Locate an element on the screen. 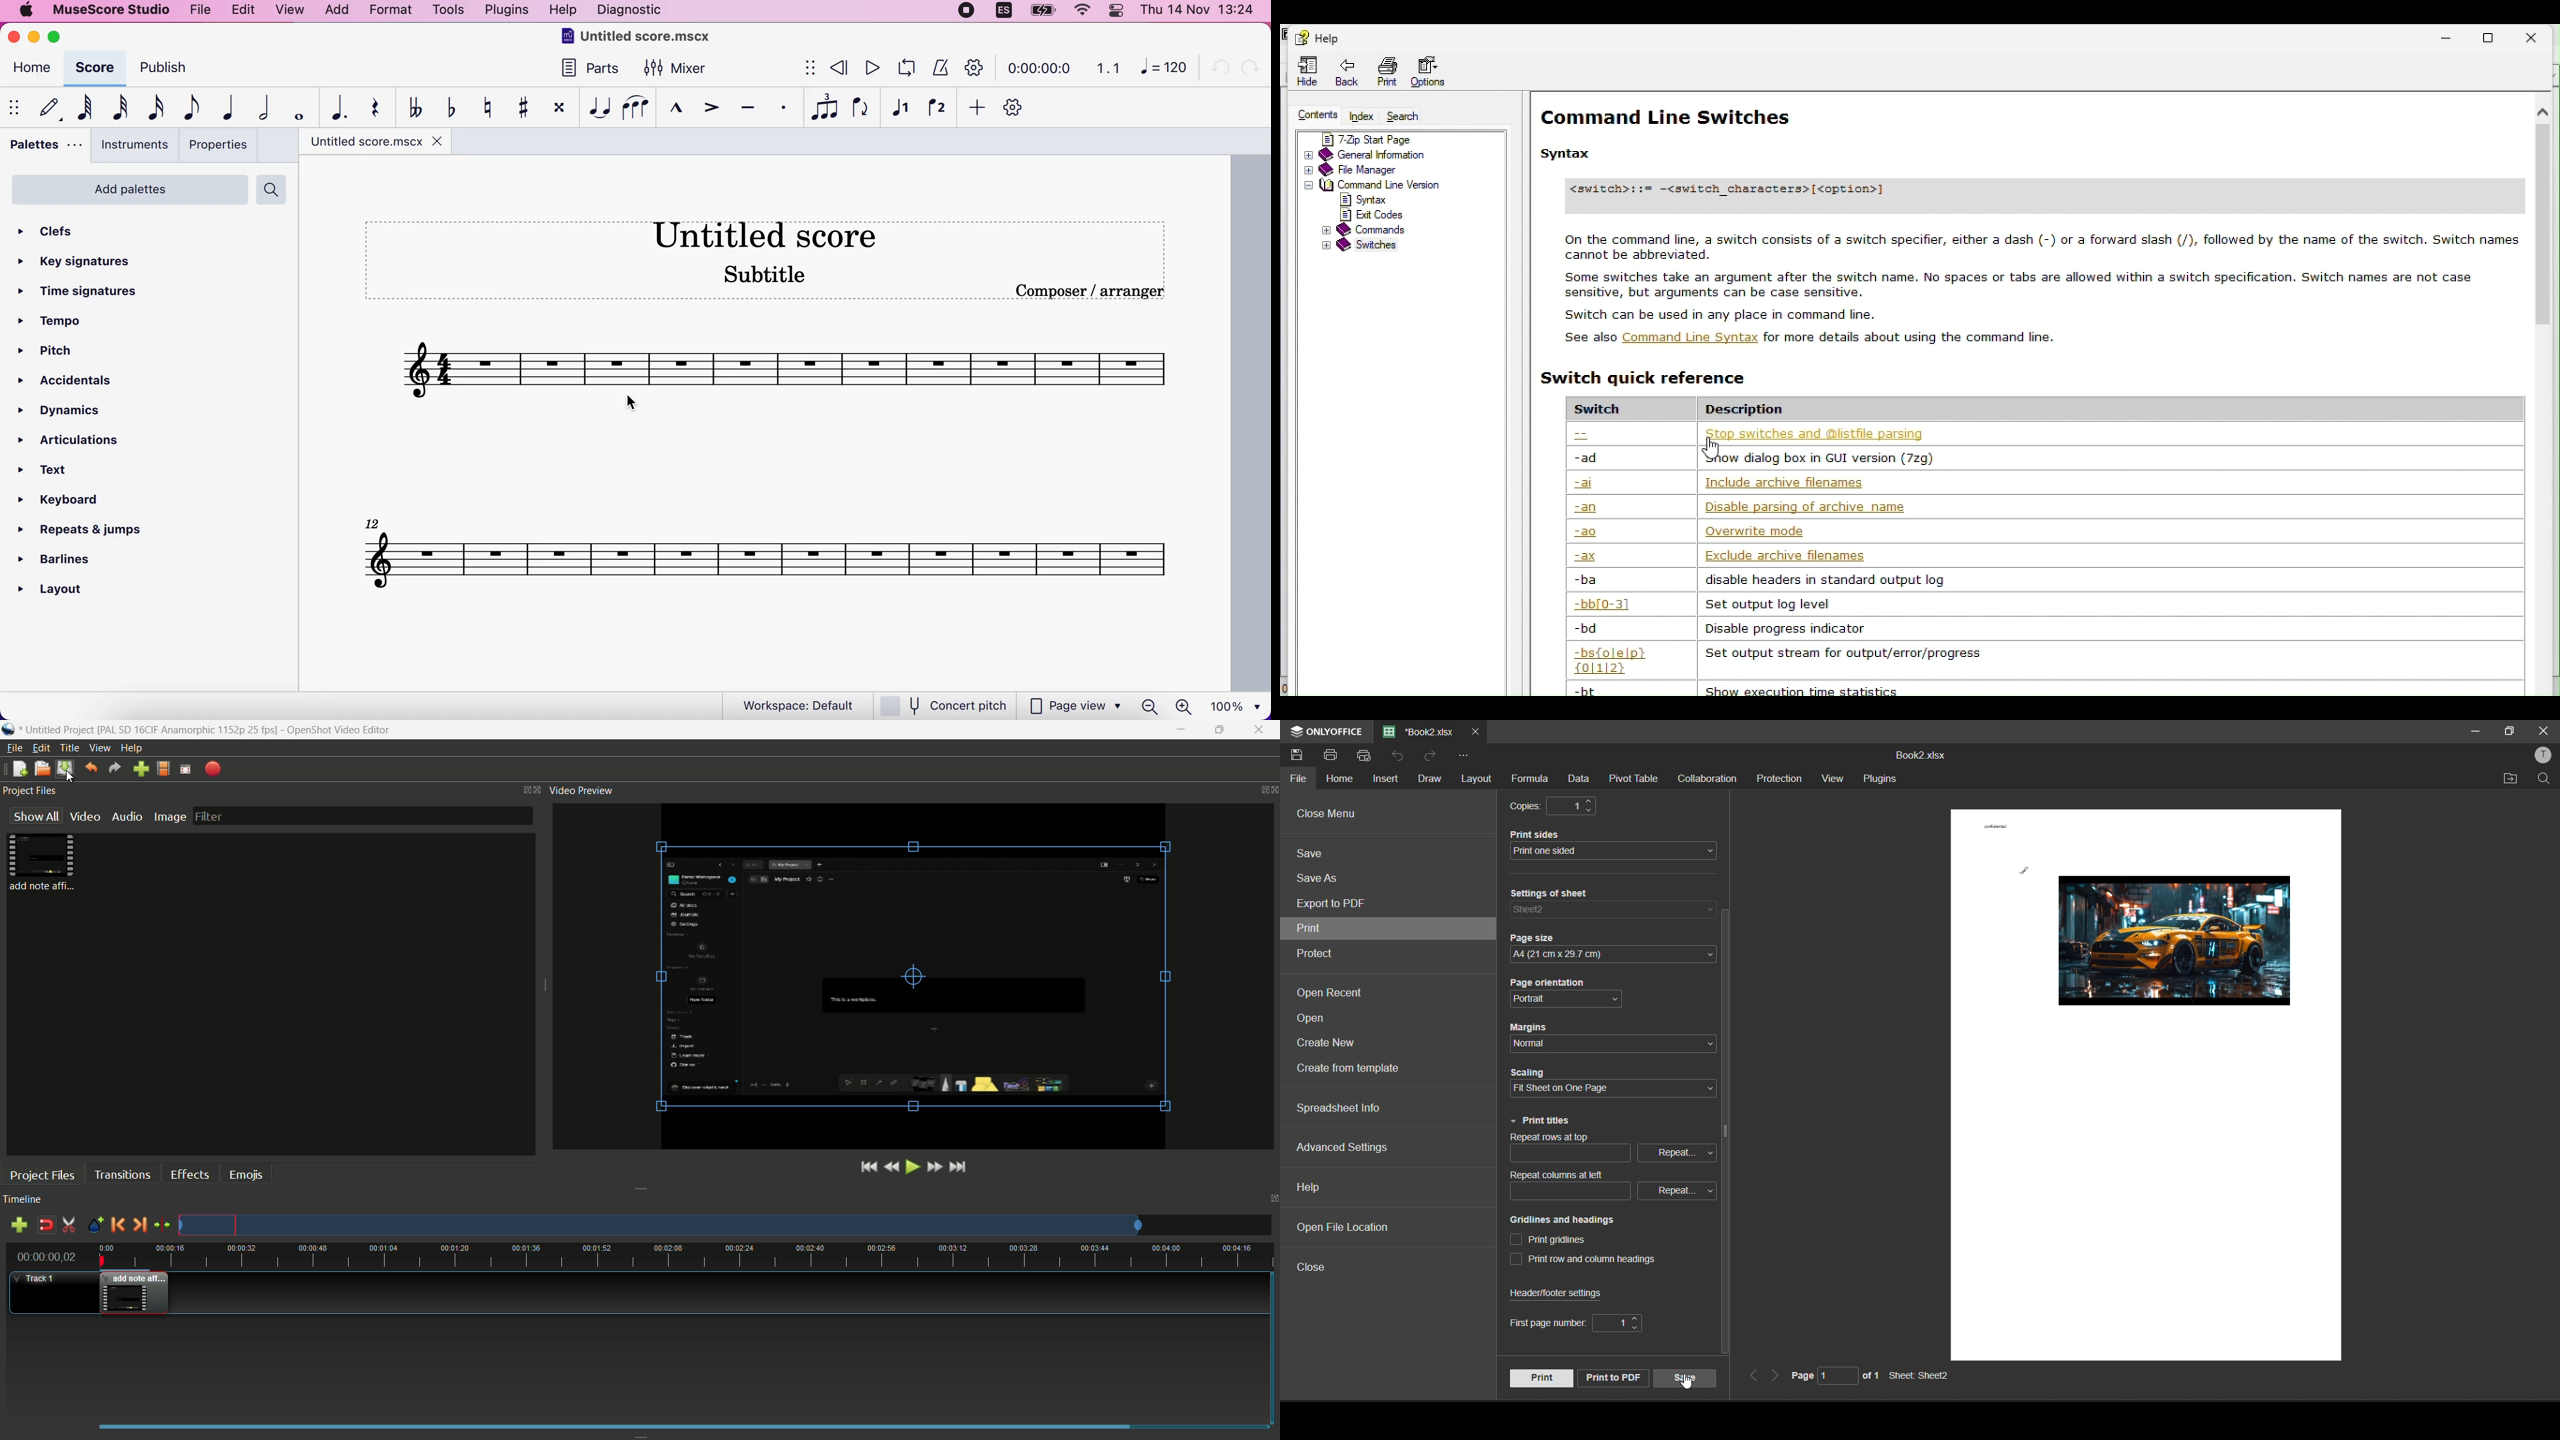 This screenshot has width=2576, height=1456. dynamics is located at coordinates (64, 412).